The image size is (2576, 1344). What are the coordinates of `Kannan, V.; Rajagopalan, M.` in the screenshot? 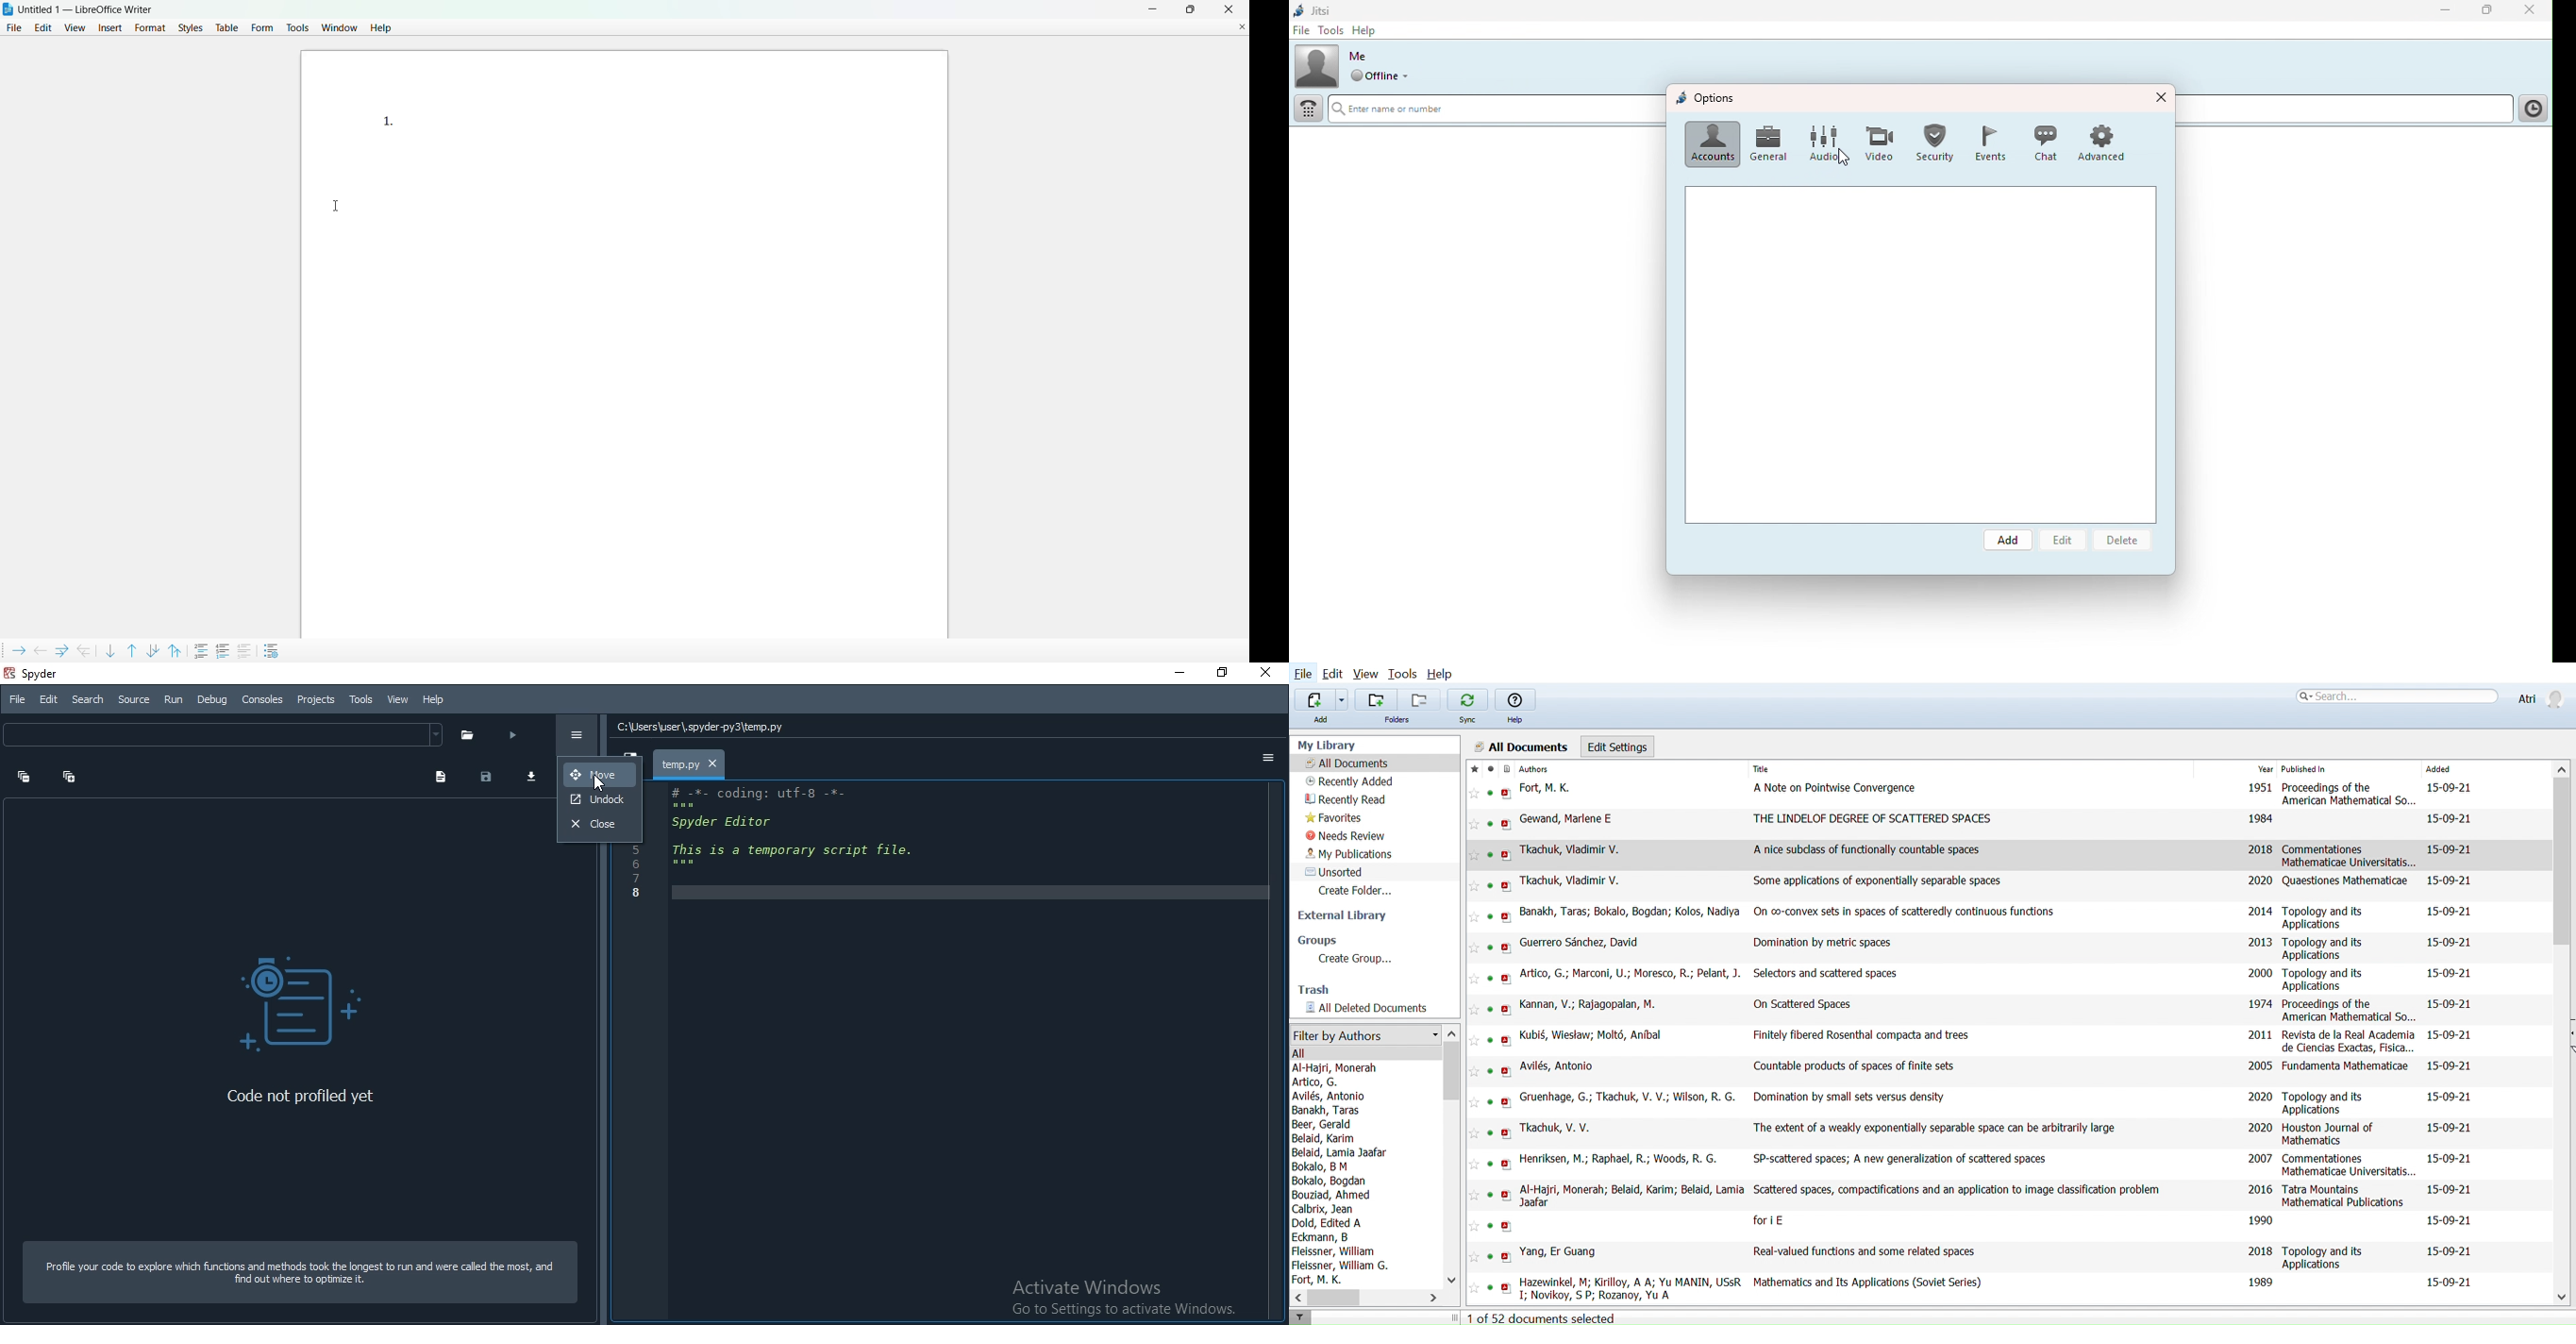 It's located at (1587, 1004).